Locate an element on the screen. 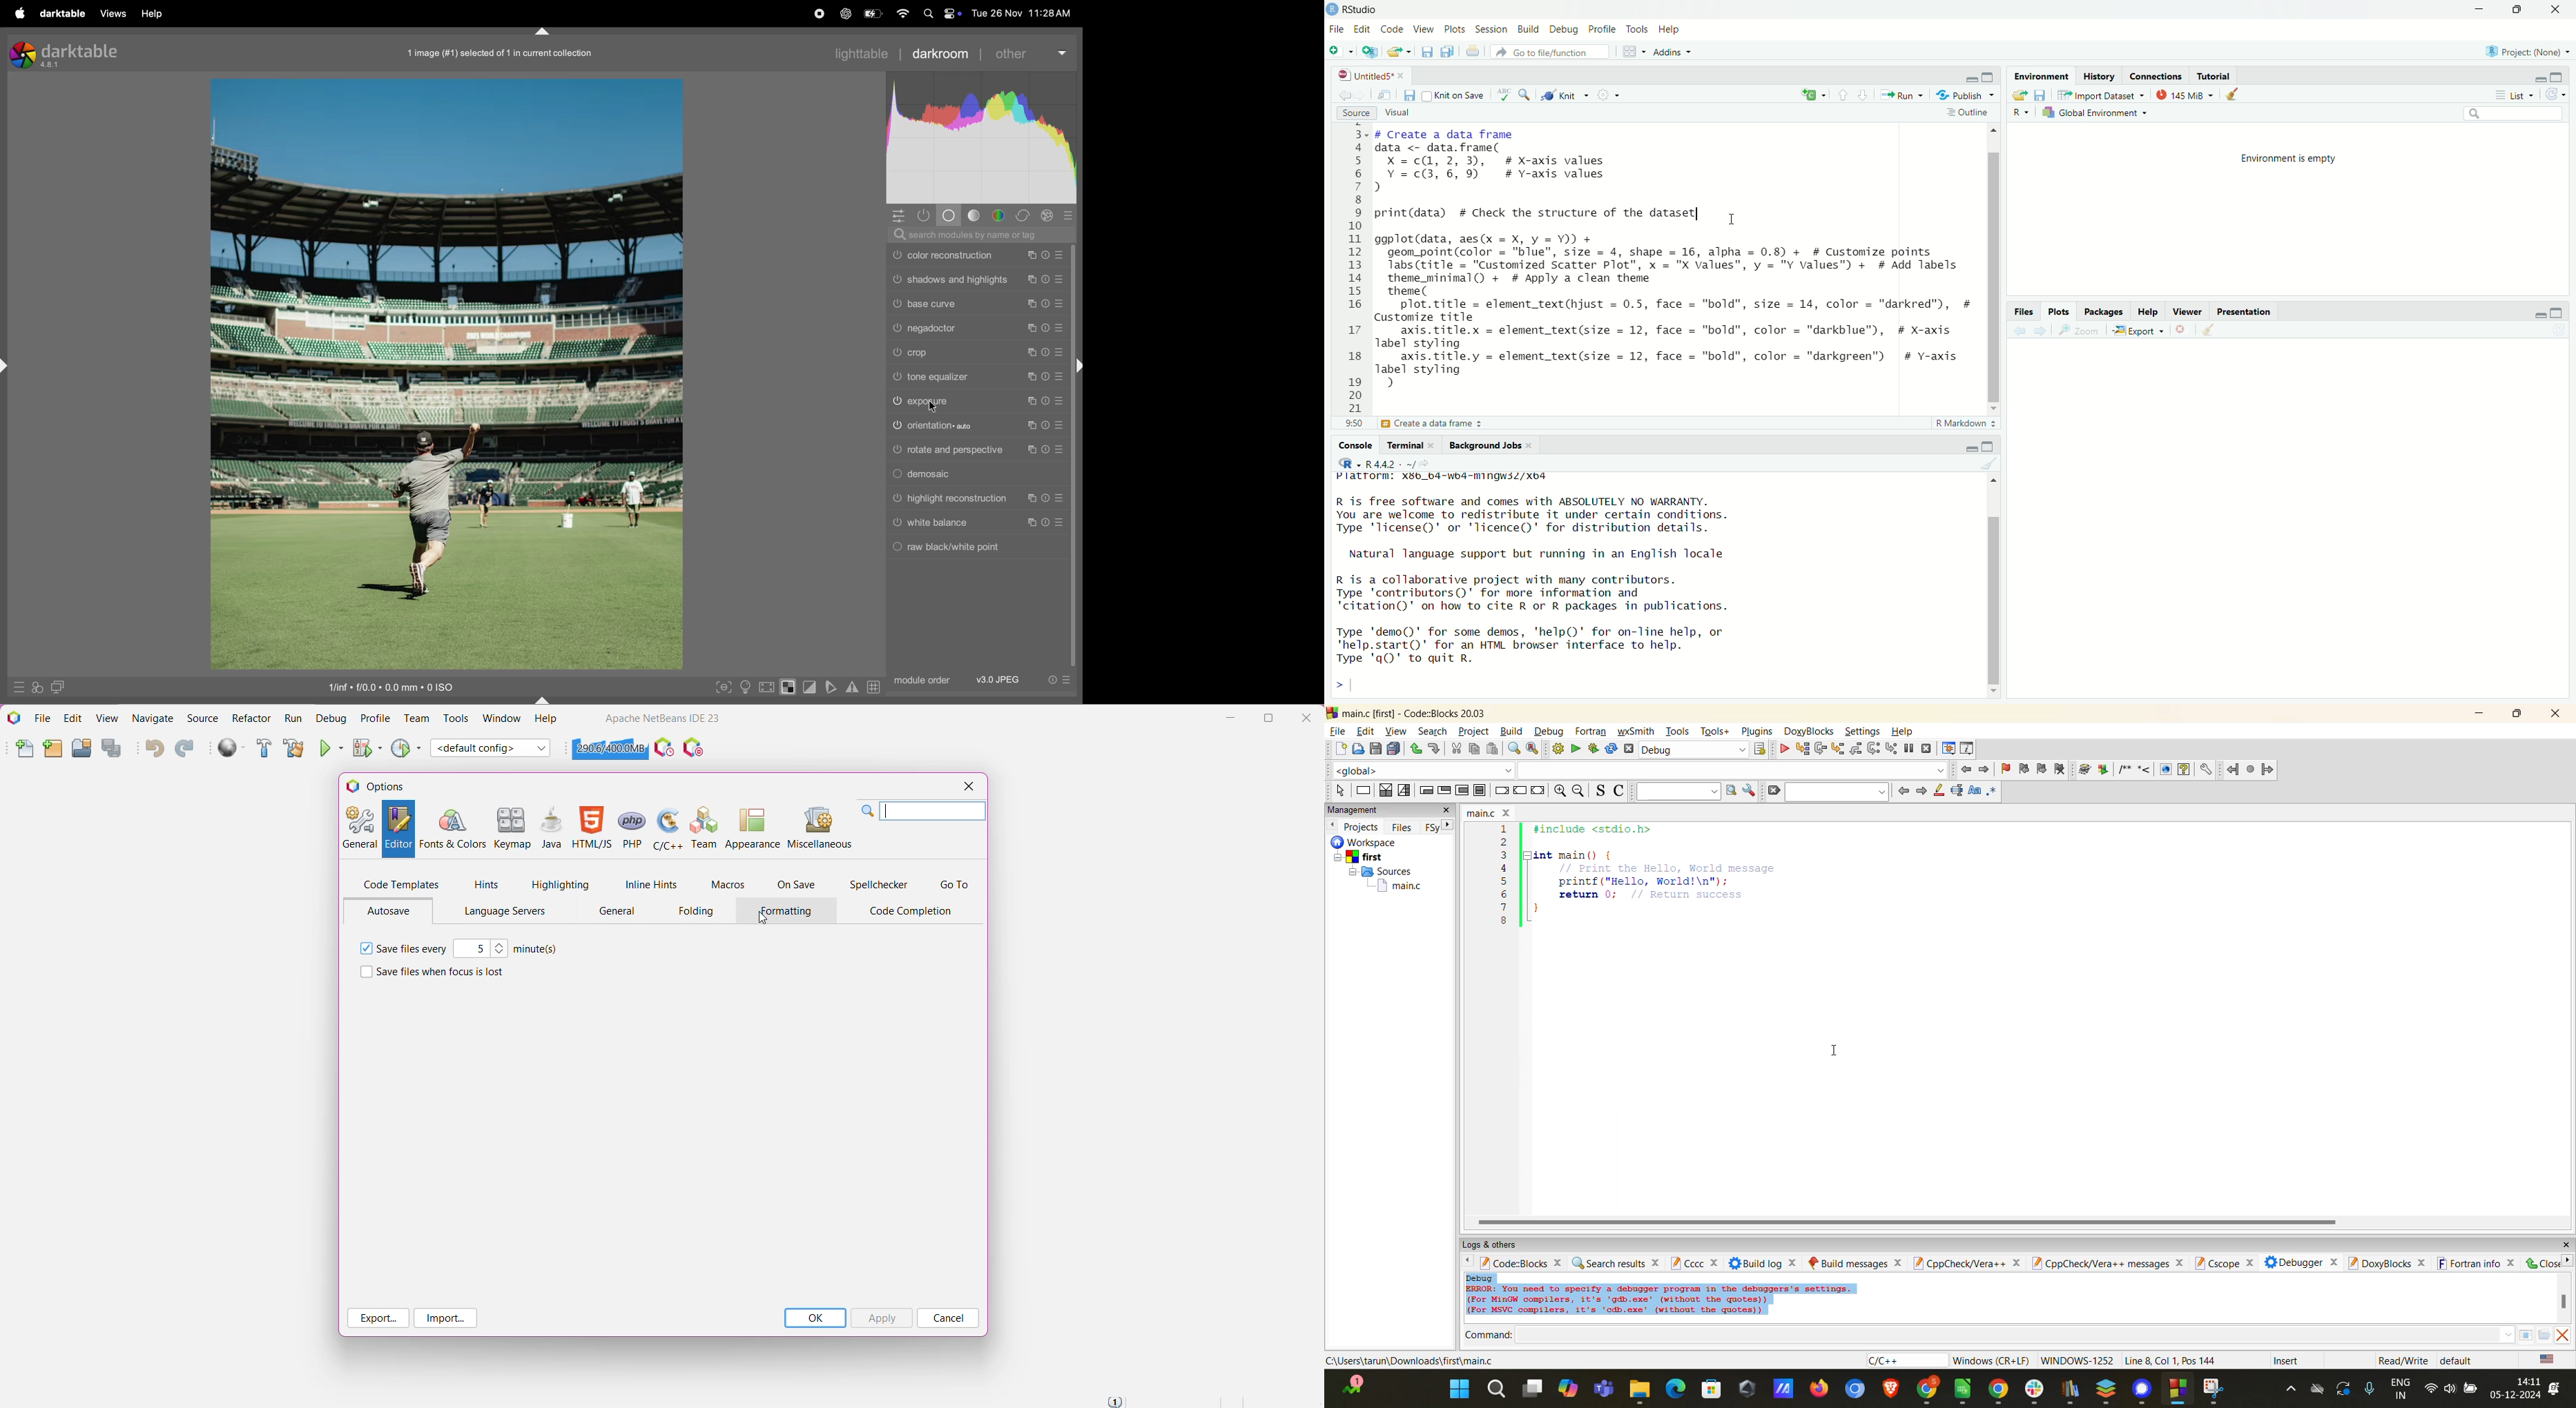 The height and width of the screenshot is (1428, 2576). Background Jobs is located at coordinates (1489, 446).